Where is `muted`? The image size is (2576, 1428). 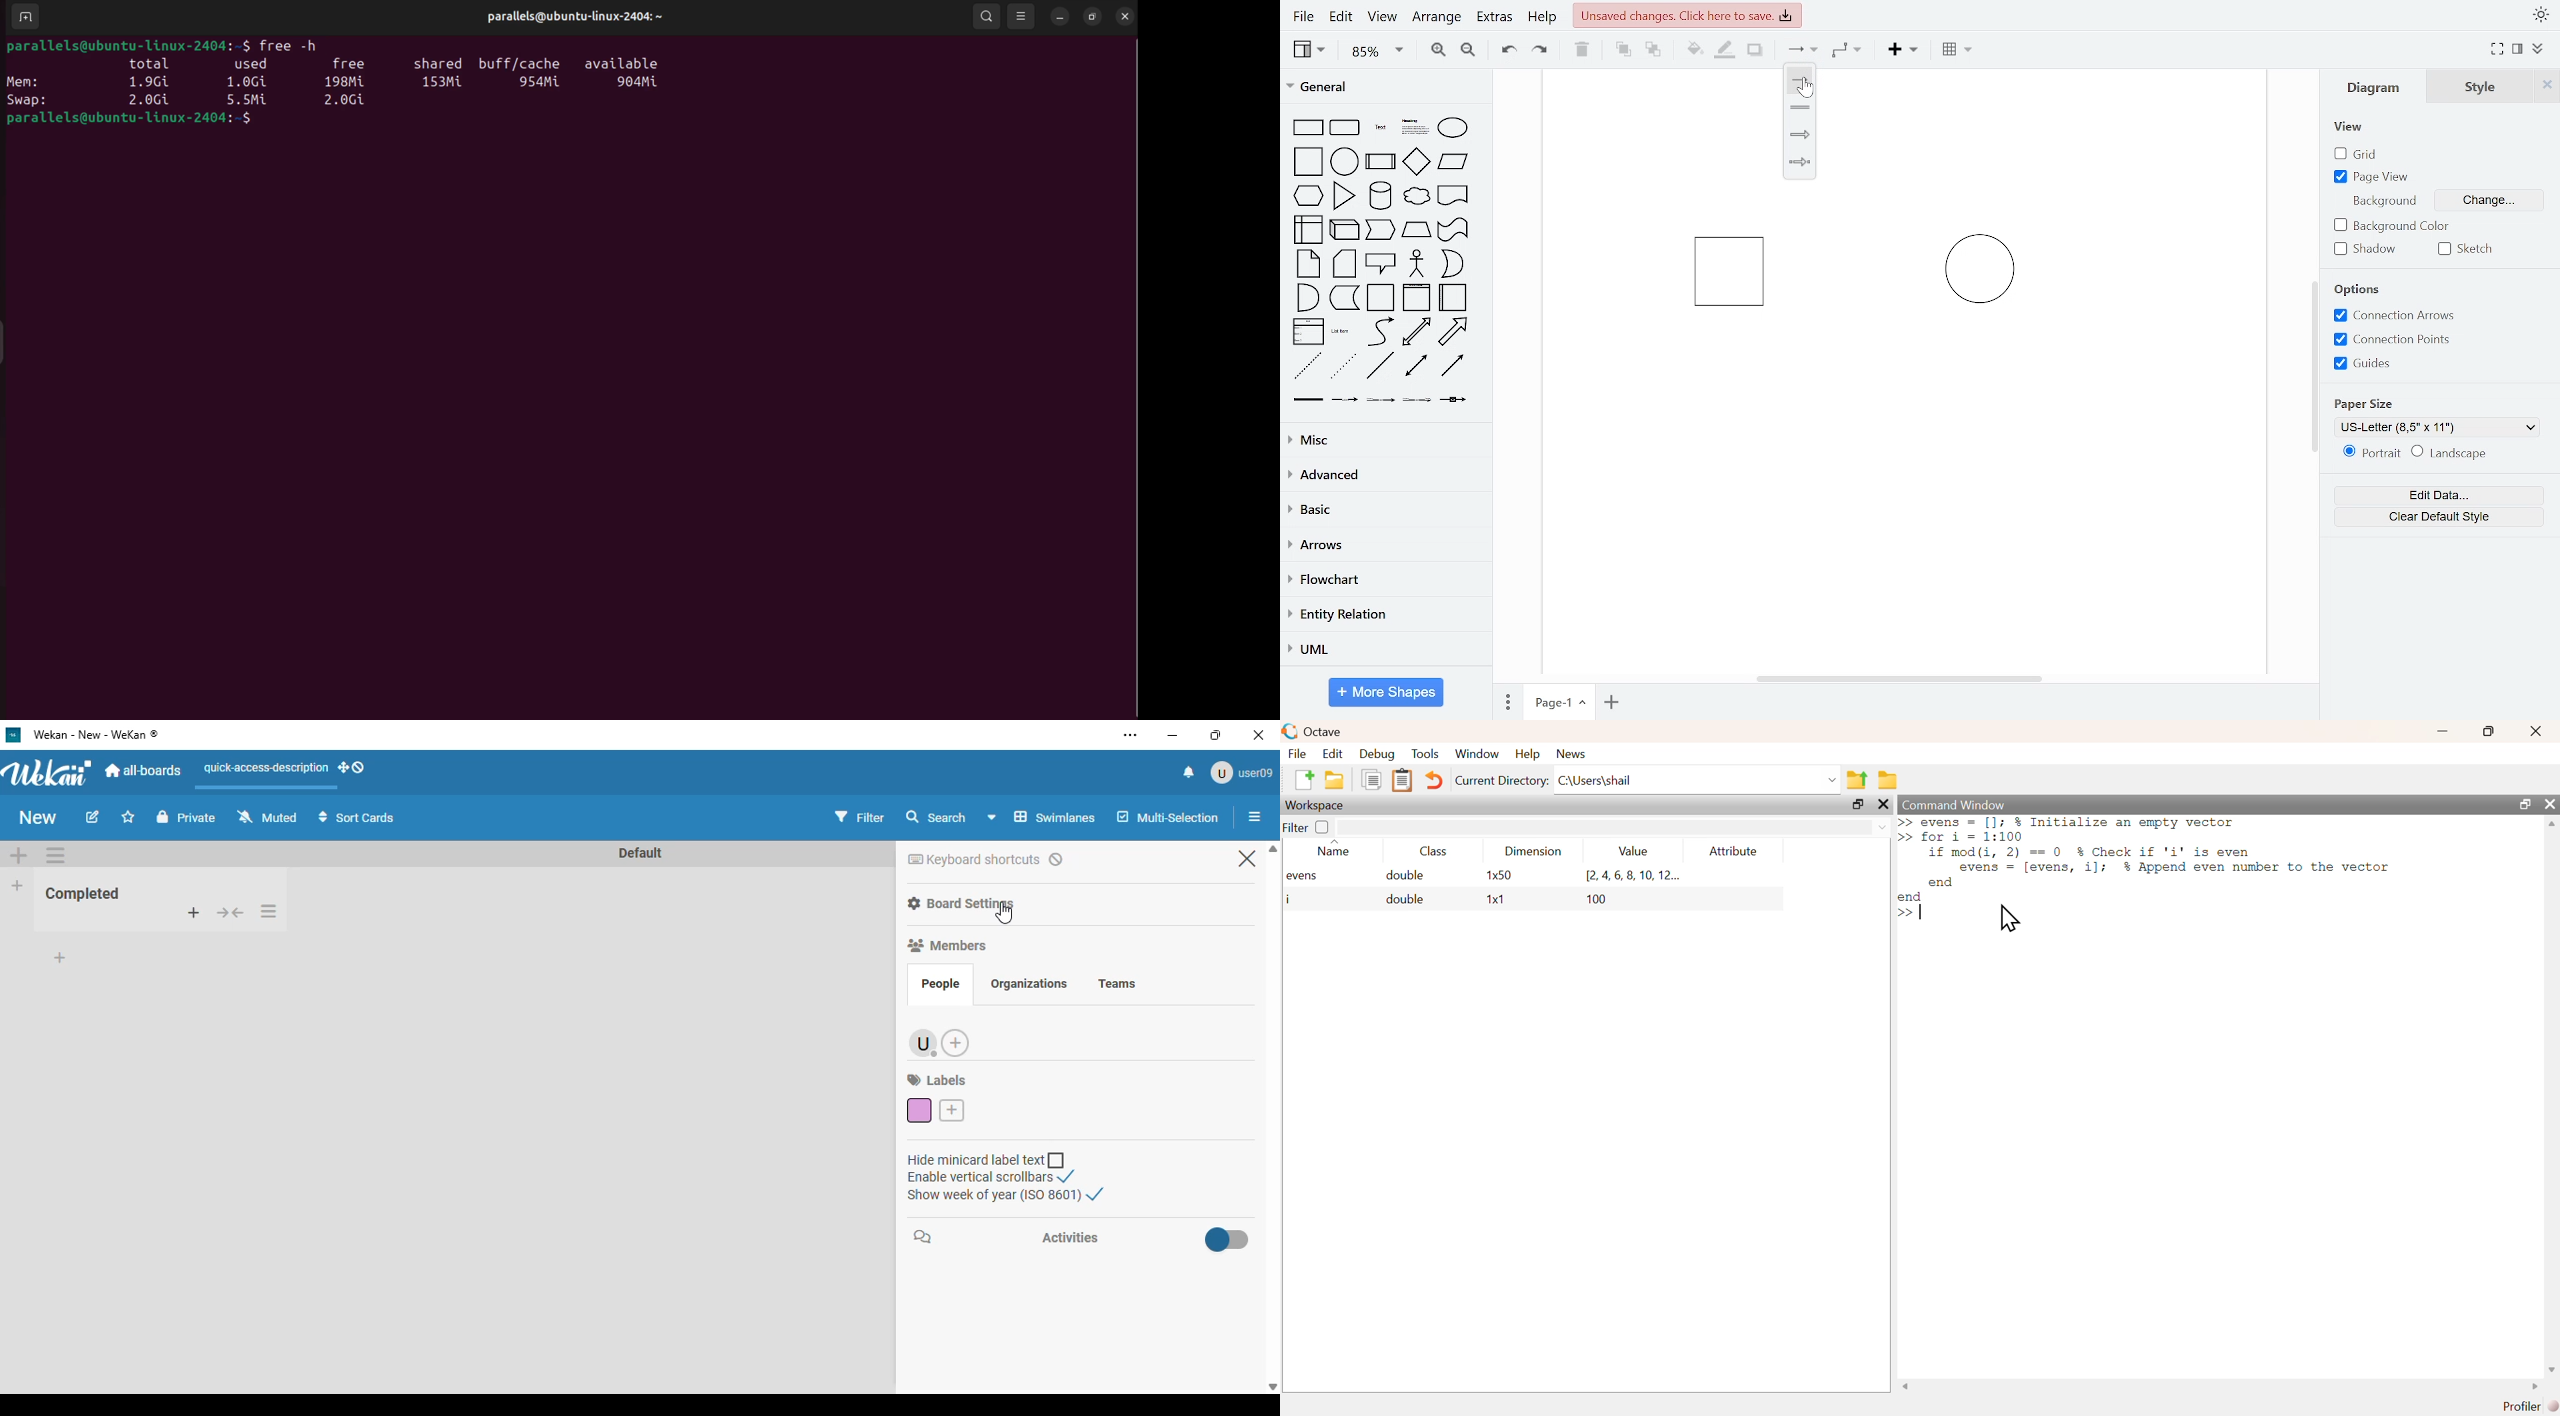 muted is located at coordinates (267, 817).